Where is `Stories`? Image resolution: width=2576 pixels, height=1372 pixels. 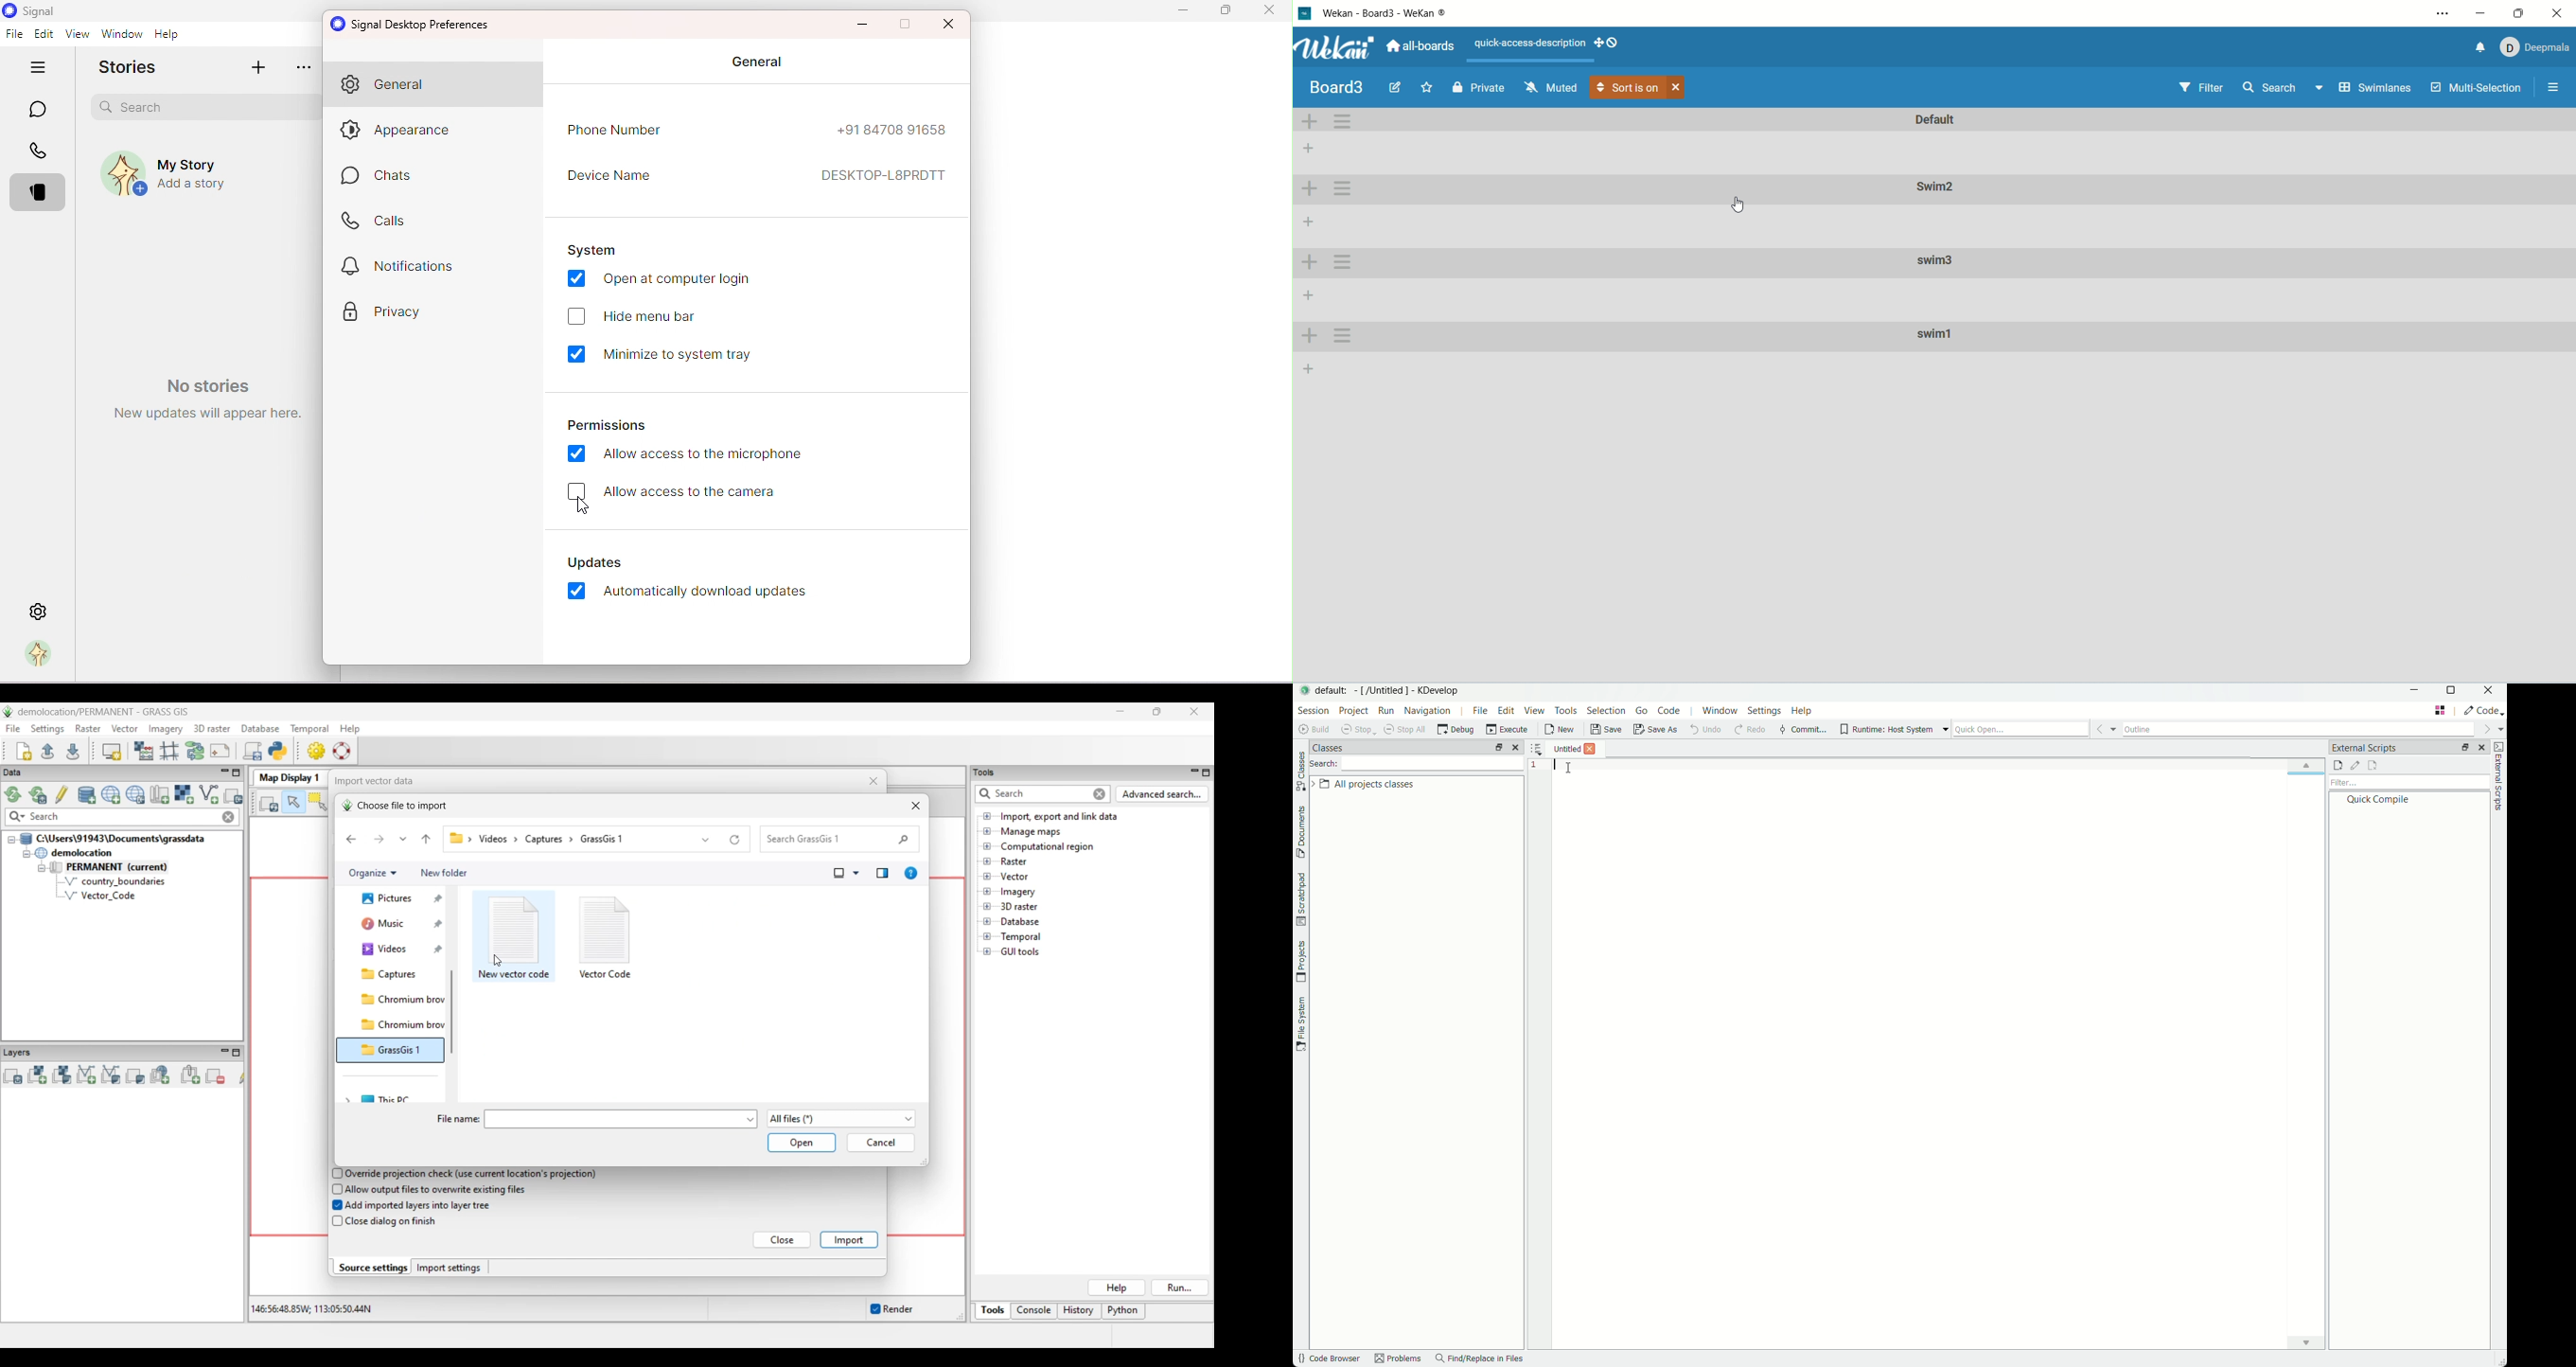
Stories is located at coordinates (38, 197).